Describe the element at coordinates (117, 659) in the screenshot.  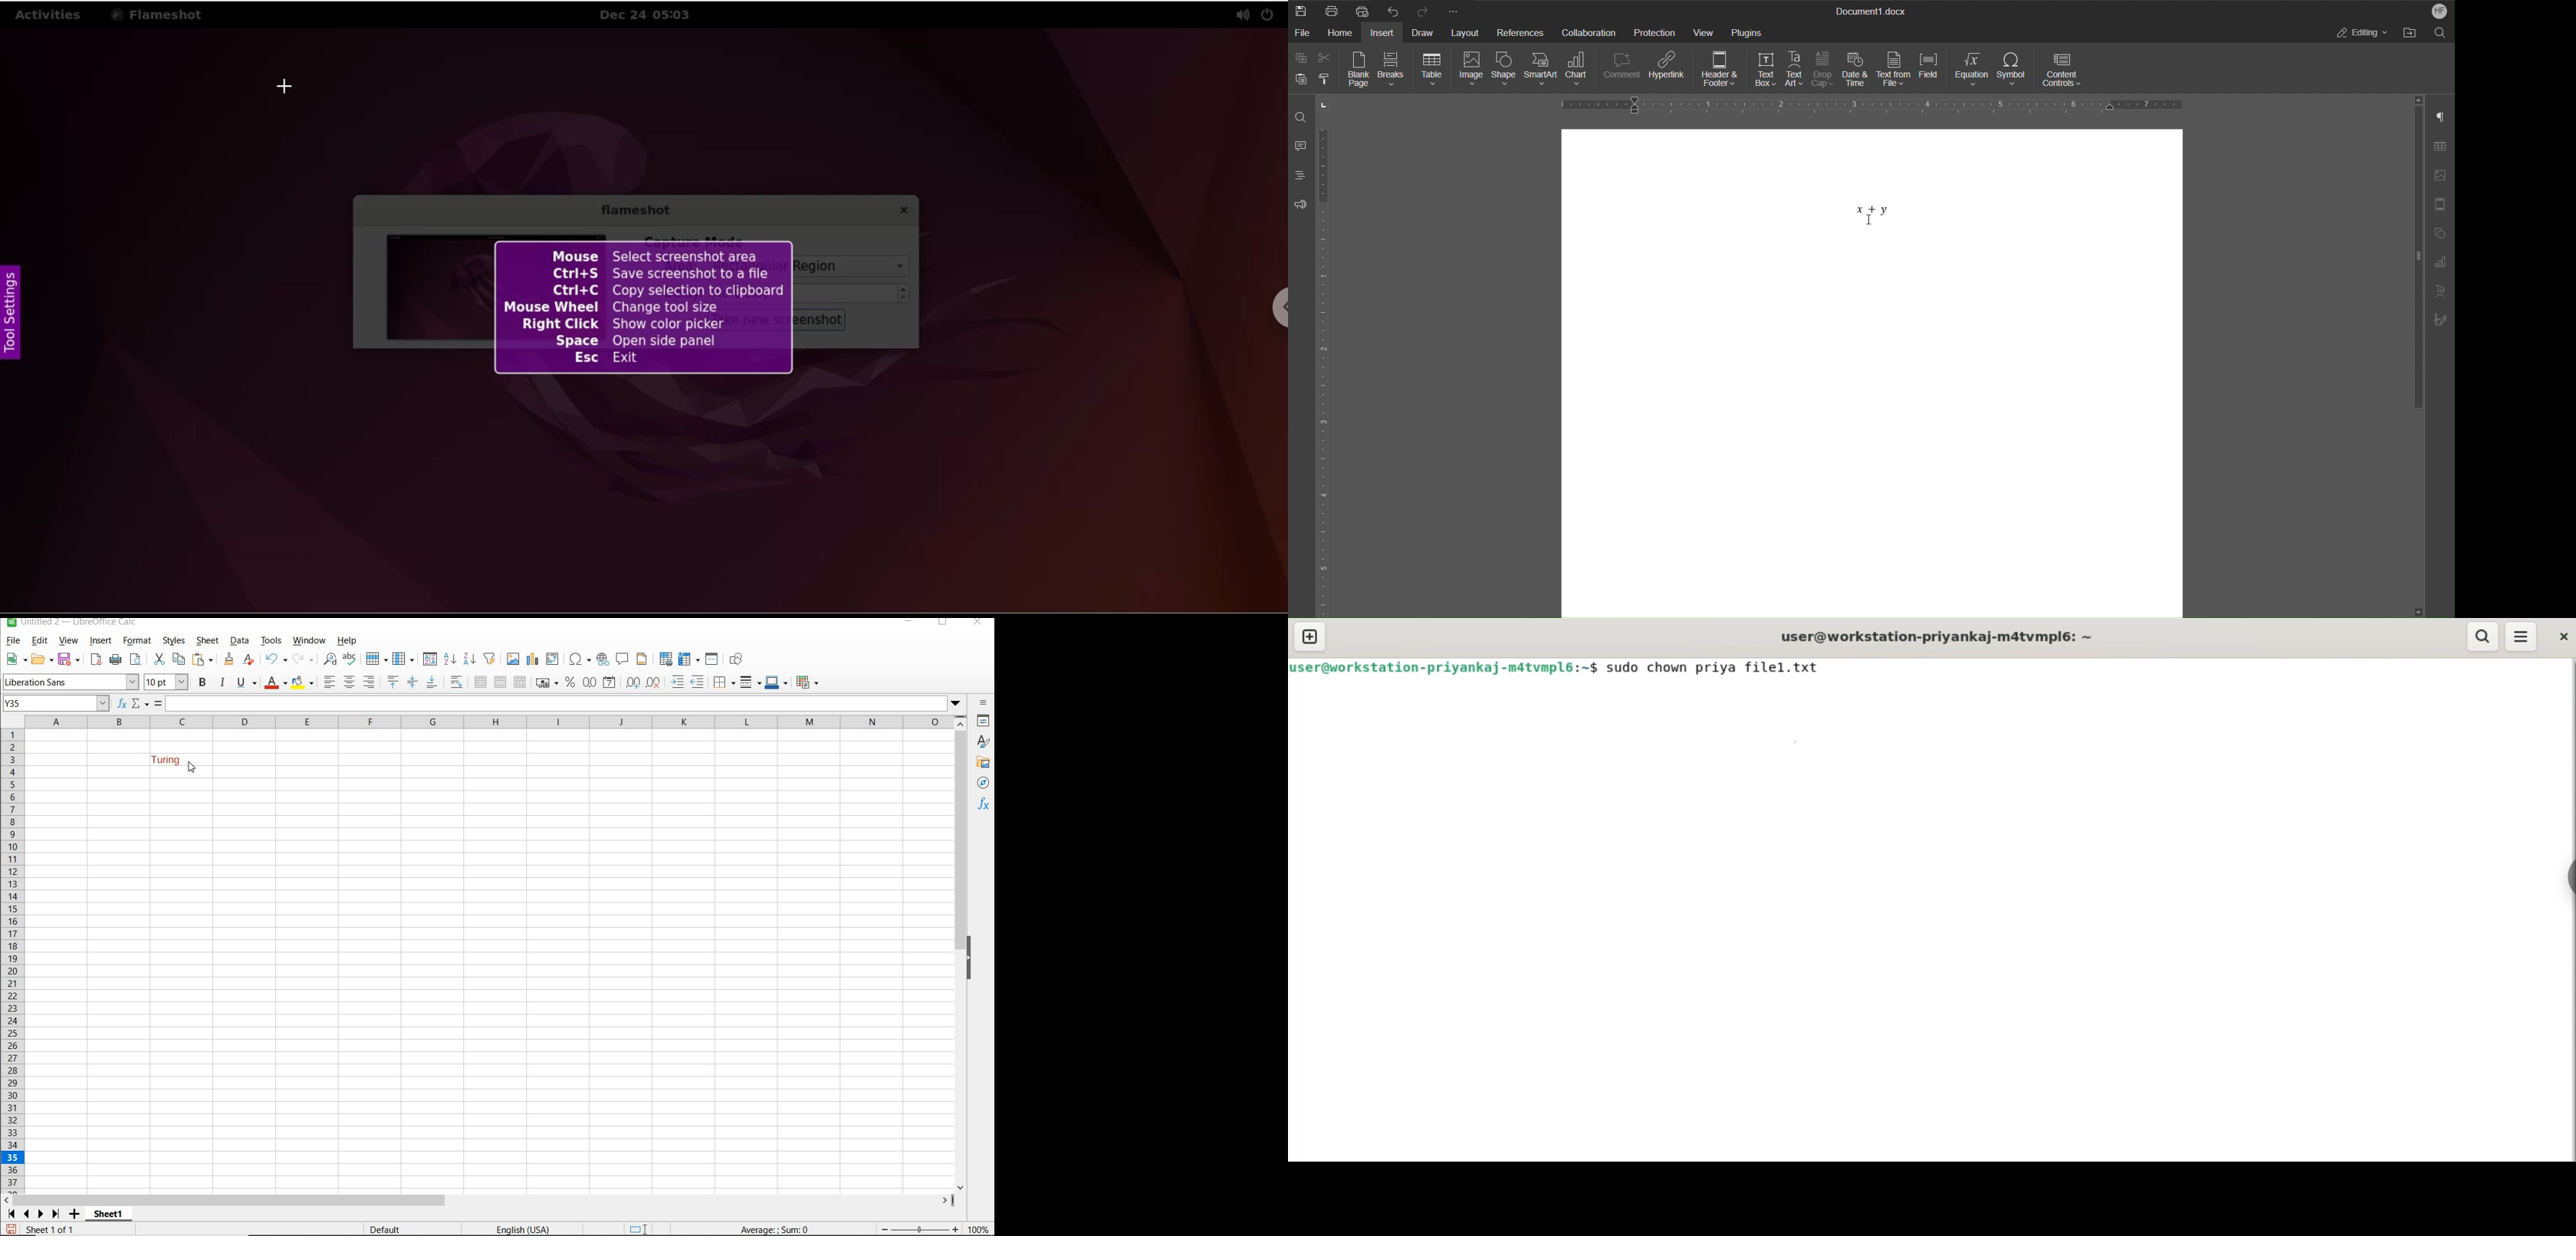
I see `PRINT` at that location.